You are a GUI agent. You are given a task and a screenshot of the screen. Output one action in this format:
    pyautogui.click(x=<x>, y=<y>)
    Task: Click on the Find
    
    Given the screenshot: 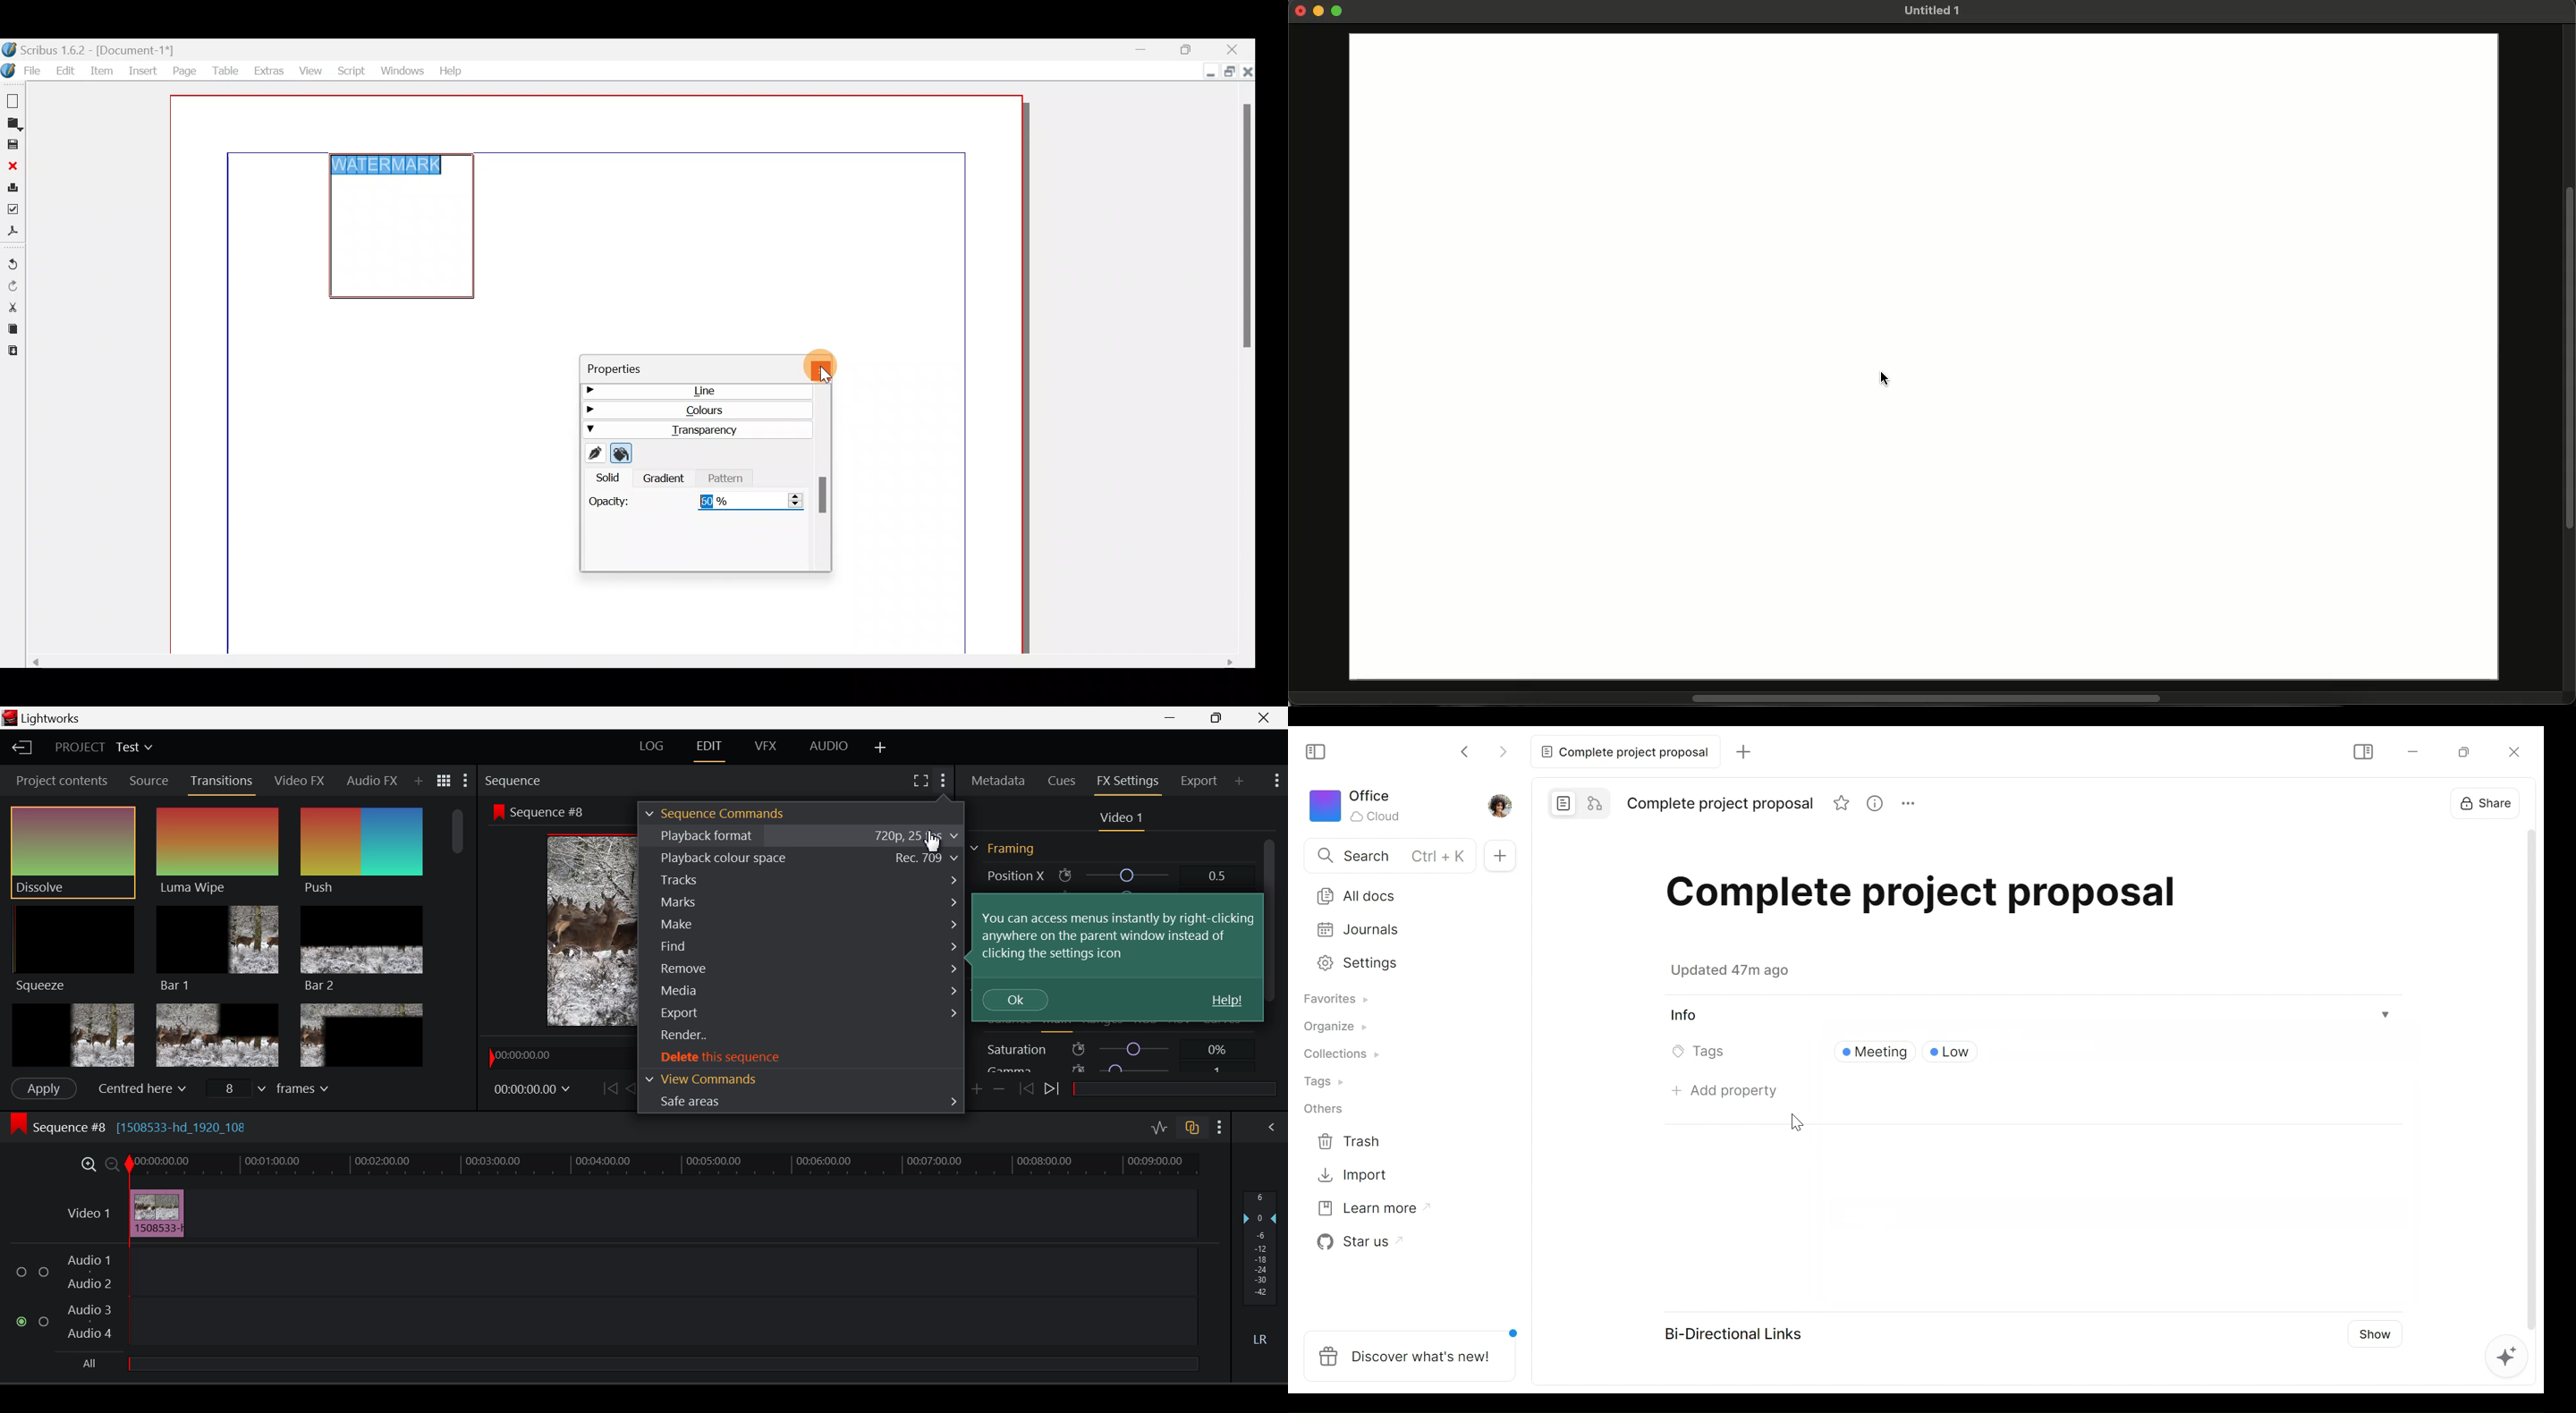 What is the action you would take?
    pyautogui.click(x=802, y=945)
    